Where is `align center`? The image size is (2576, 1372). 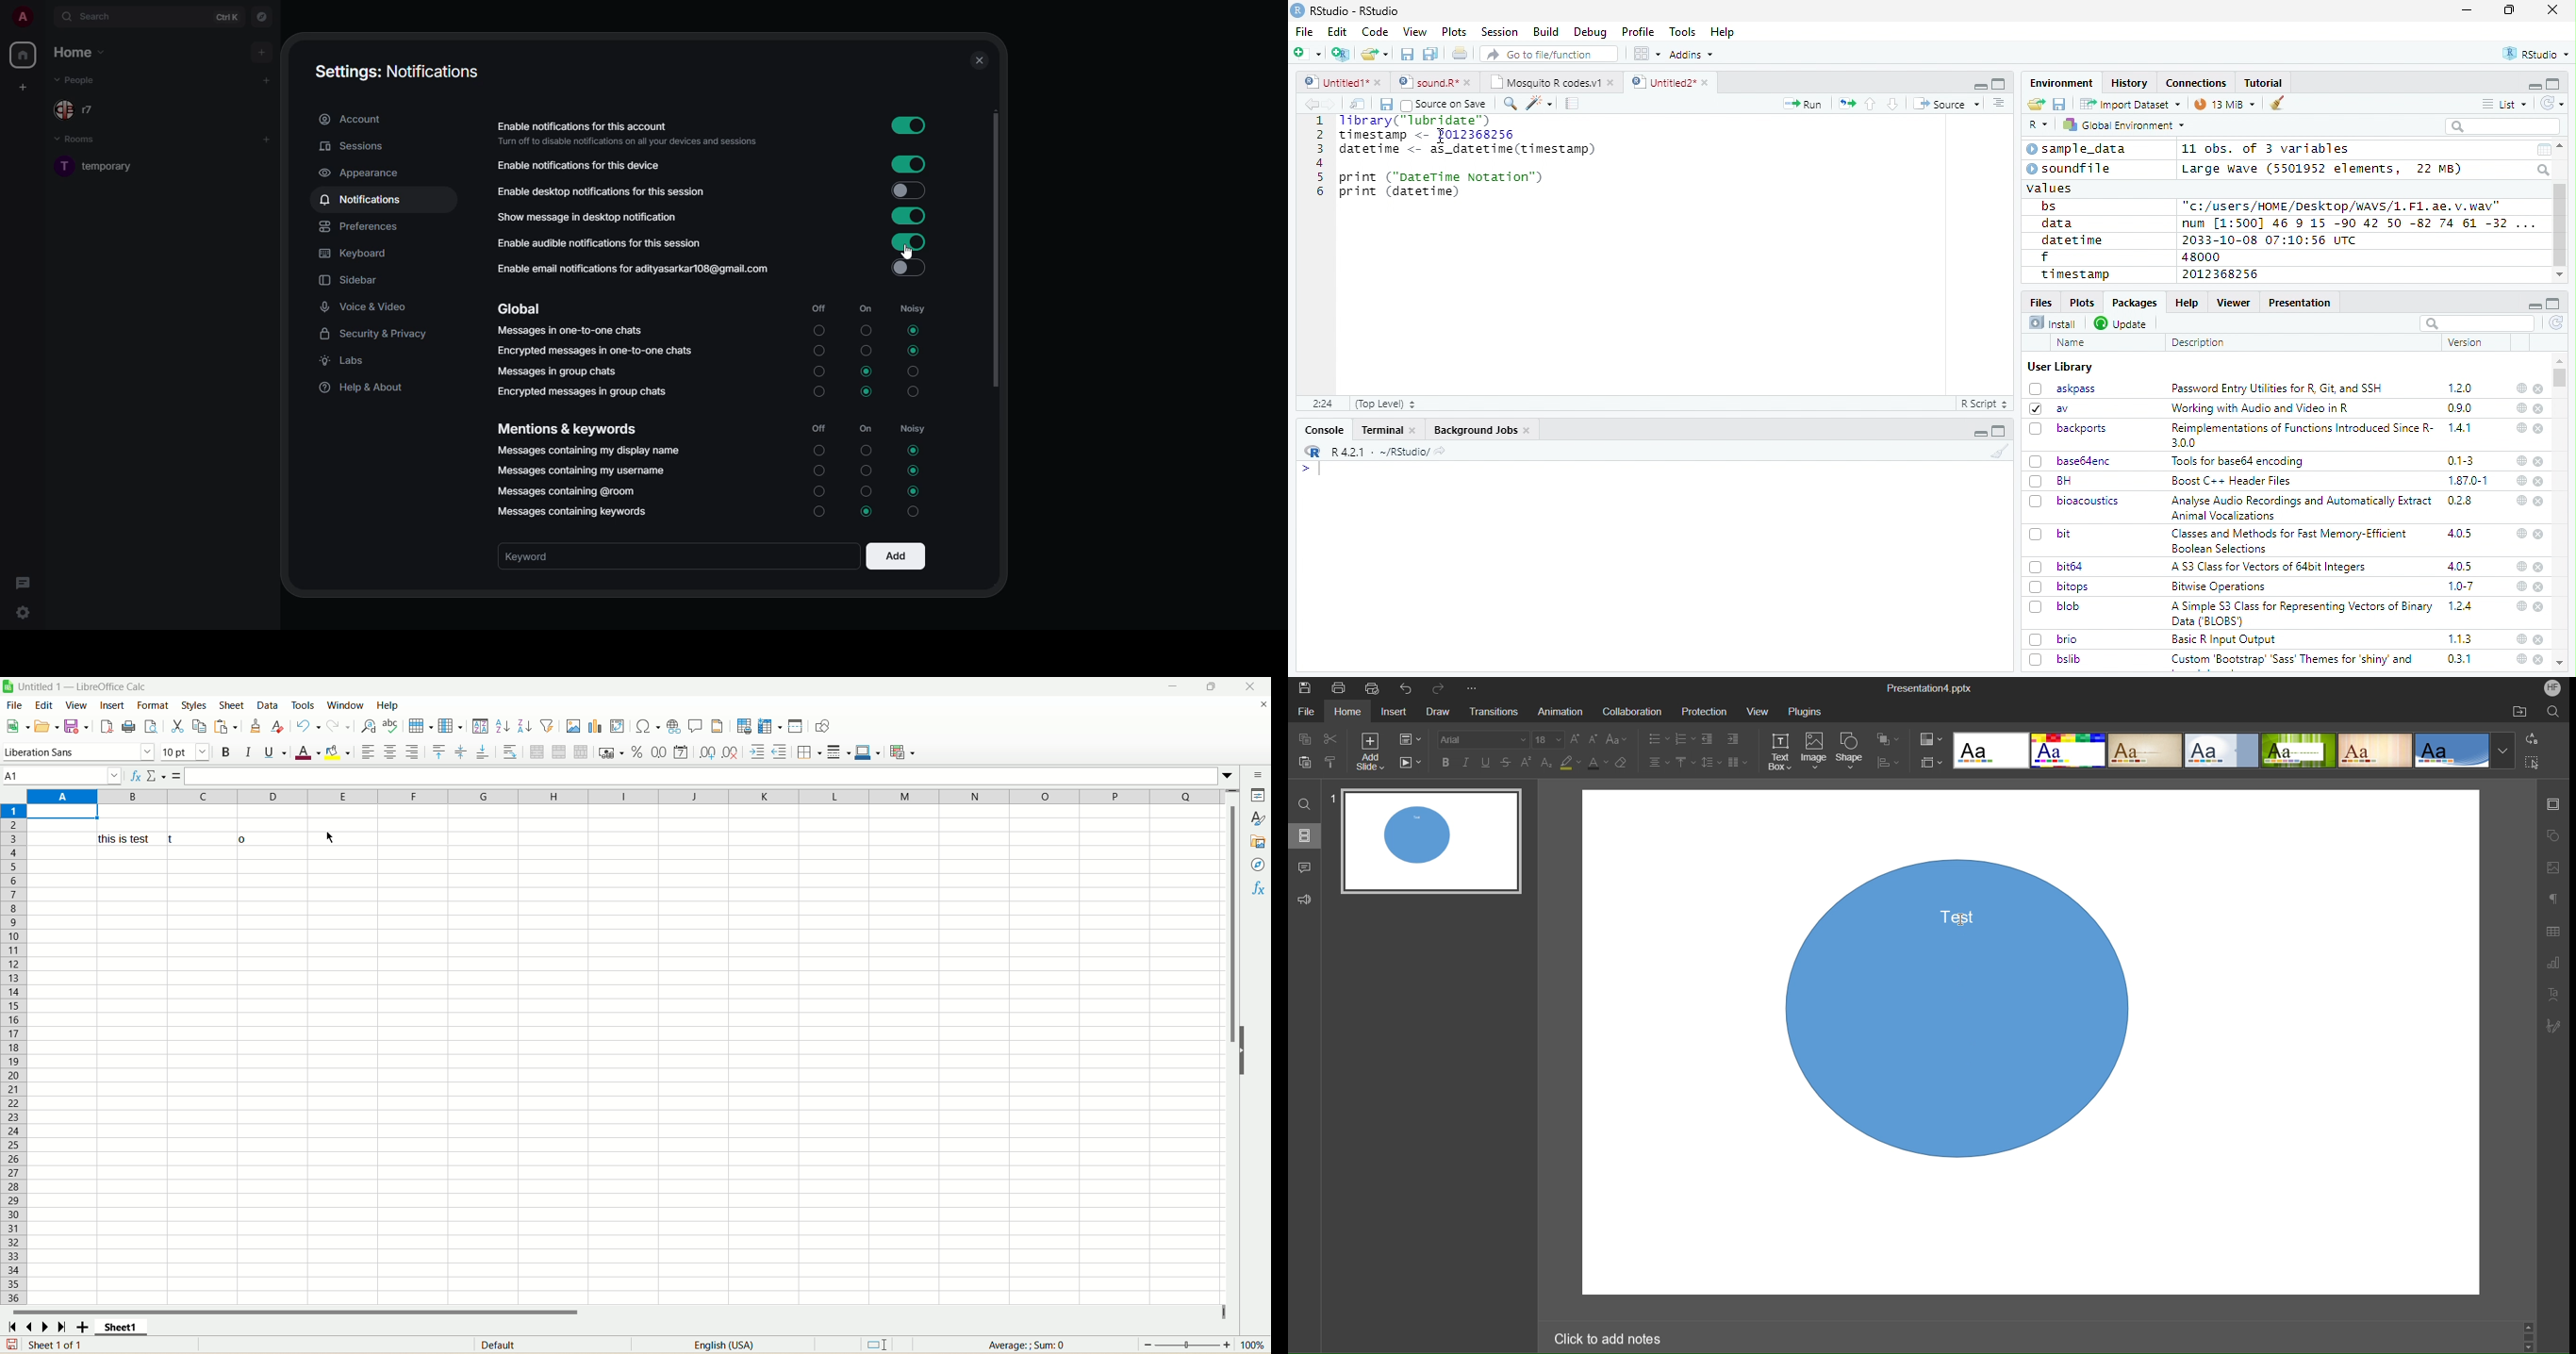
align center is located at coordinates (390, 751).